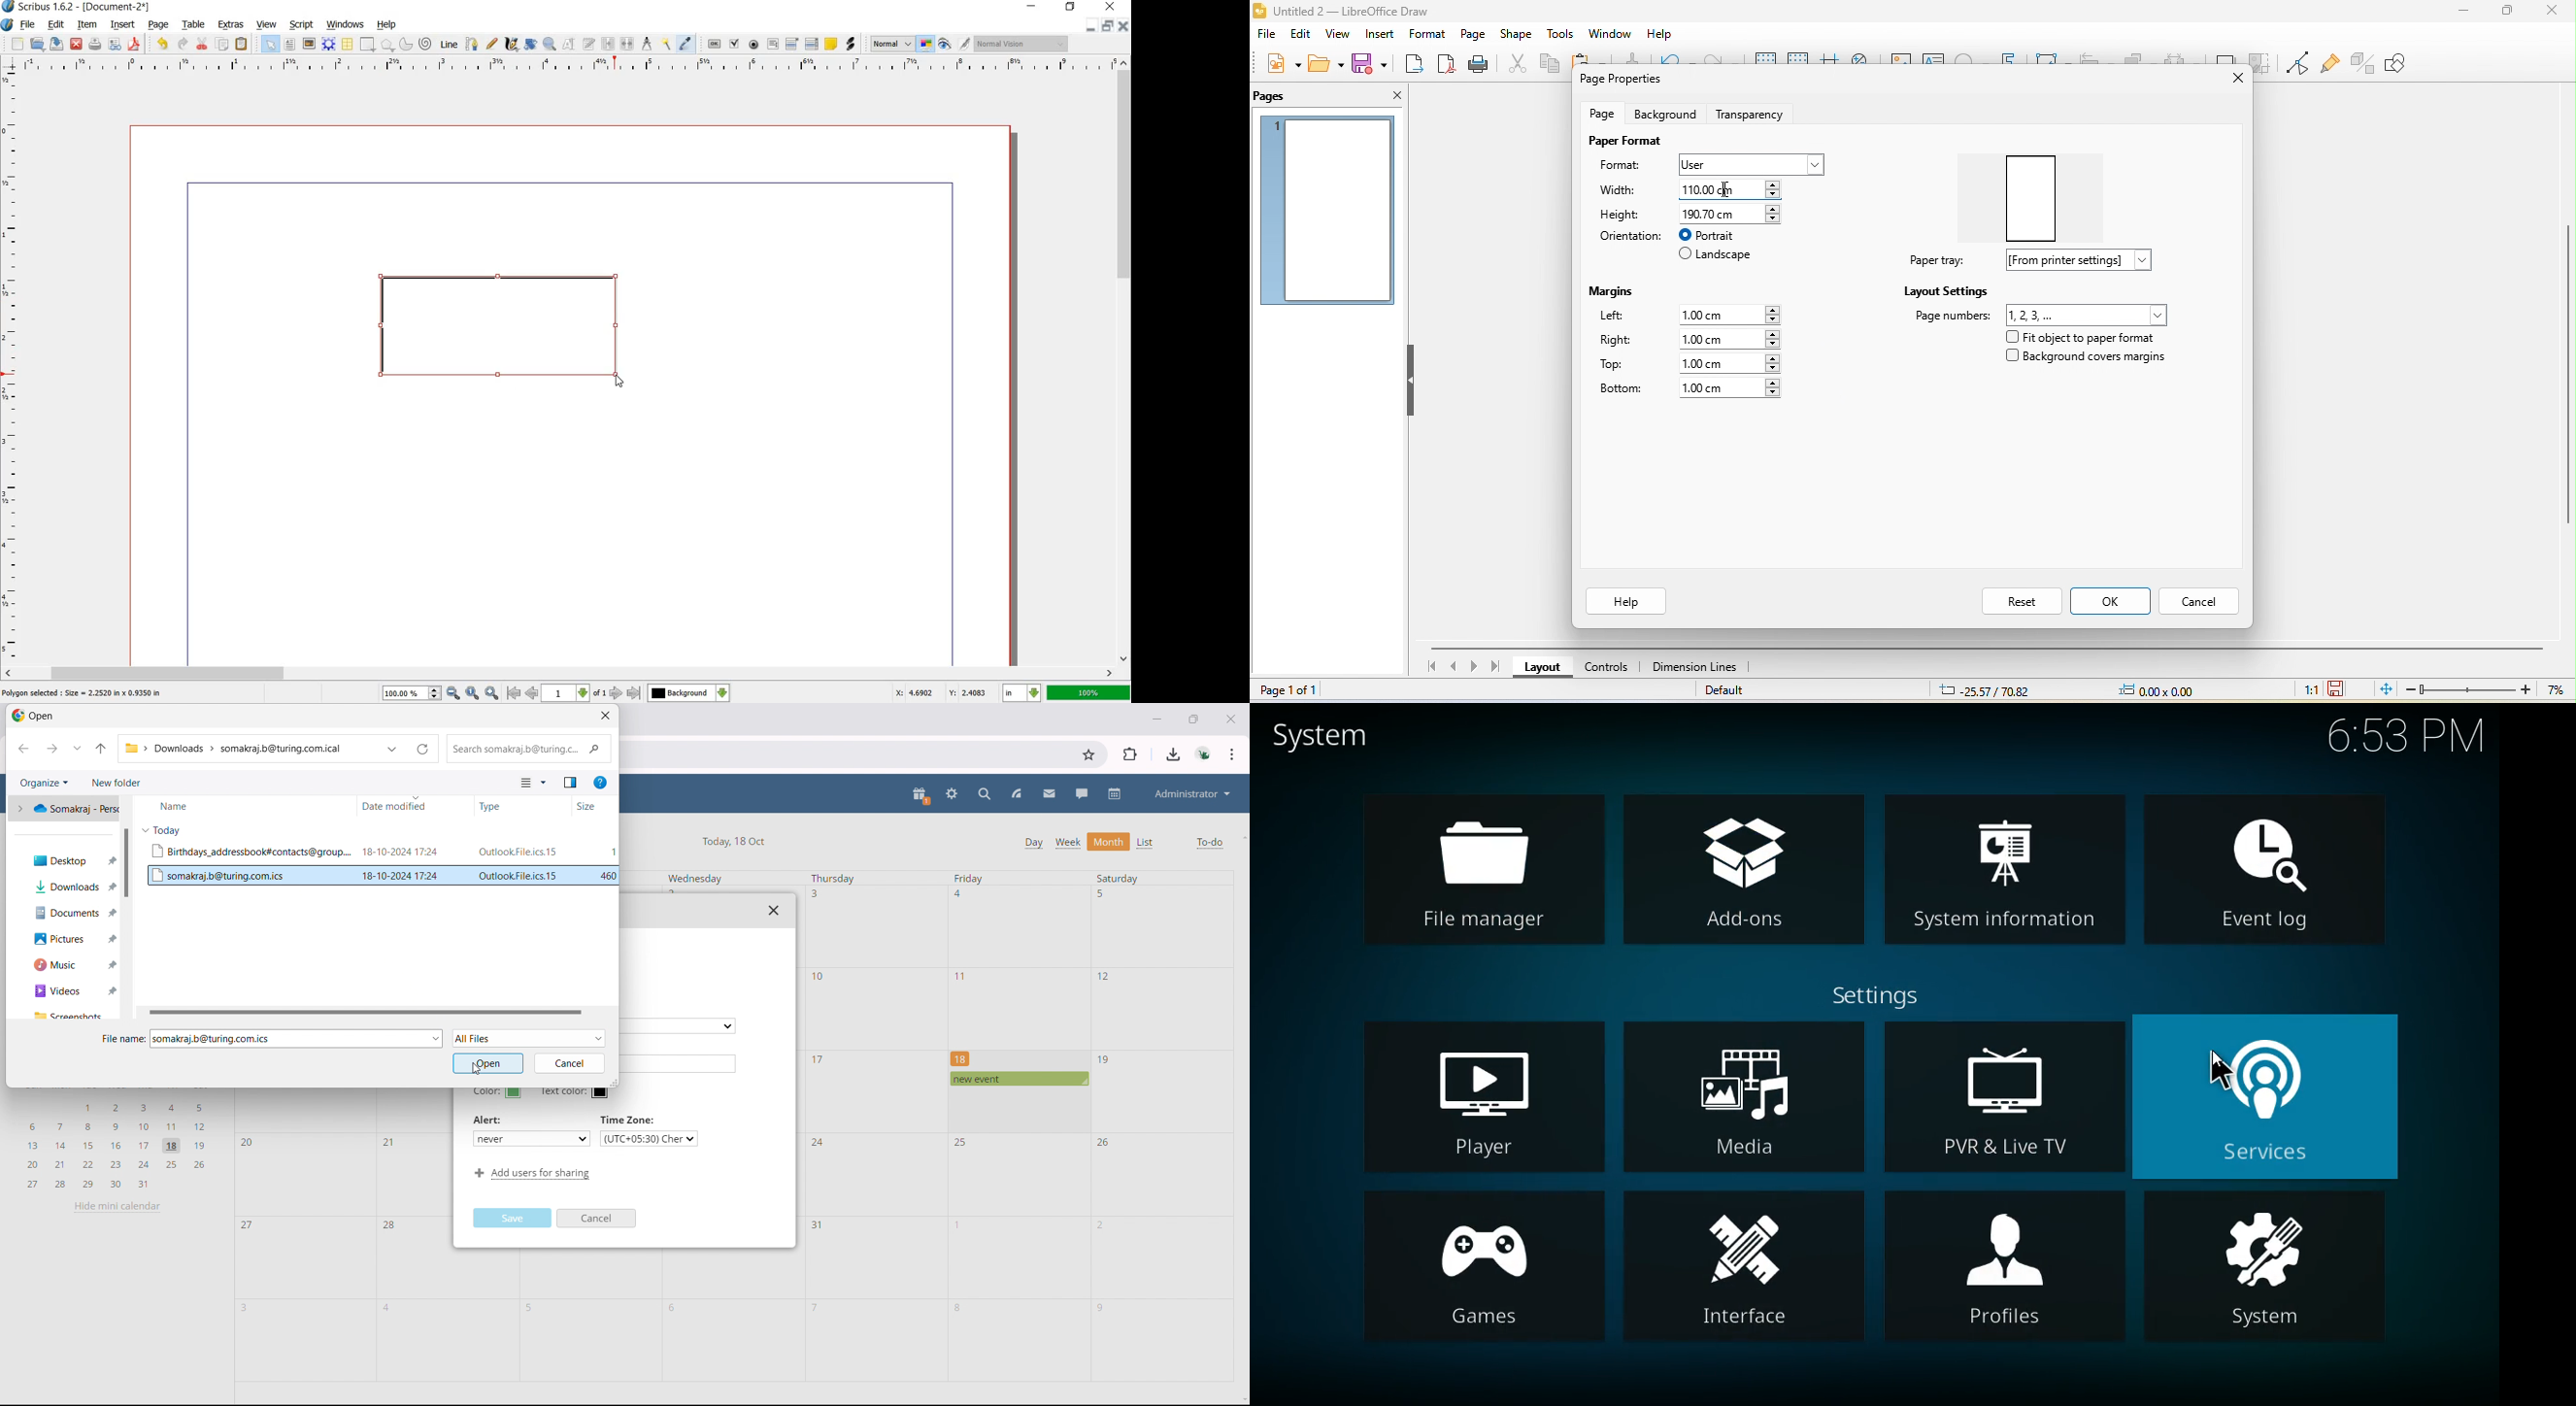 The width and height of the screenshot is (2576, 1428). Describe the element at coordinates (1067, 842) in the screenshot. I see `week` at that location.